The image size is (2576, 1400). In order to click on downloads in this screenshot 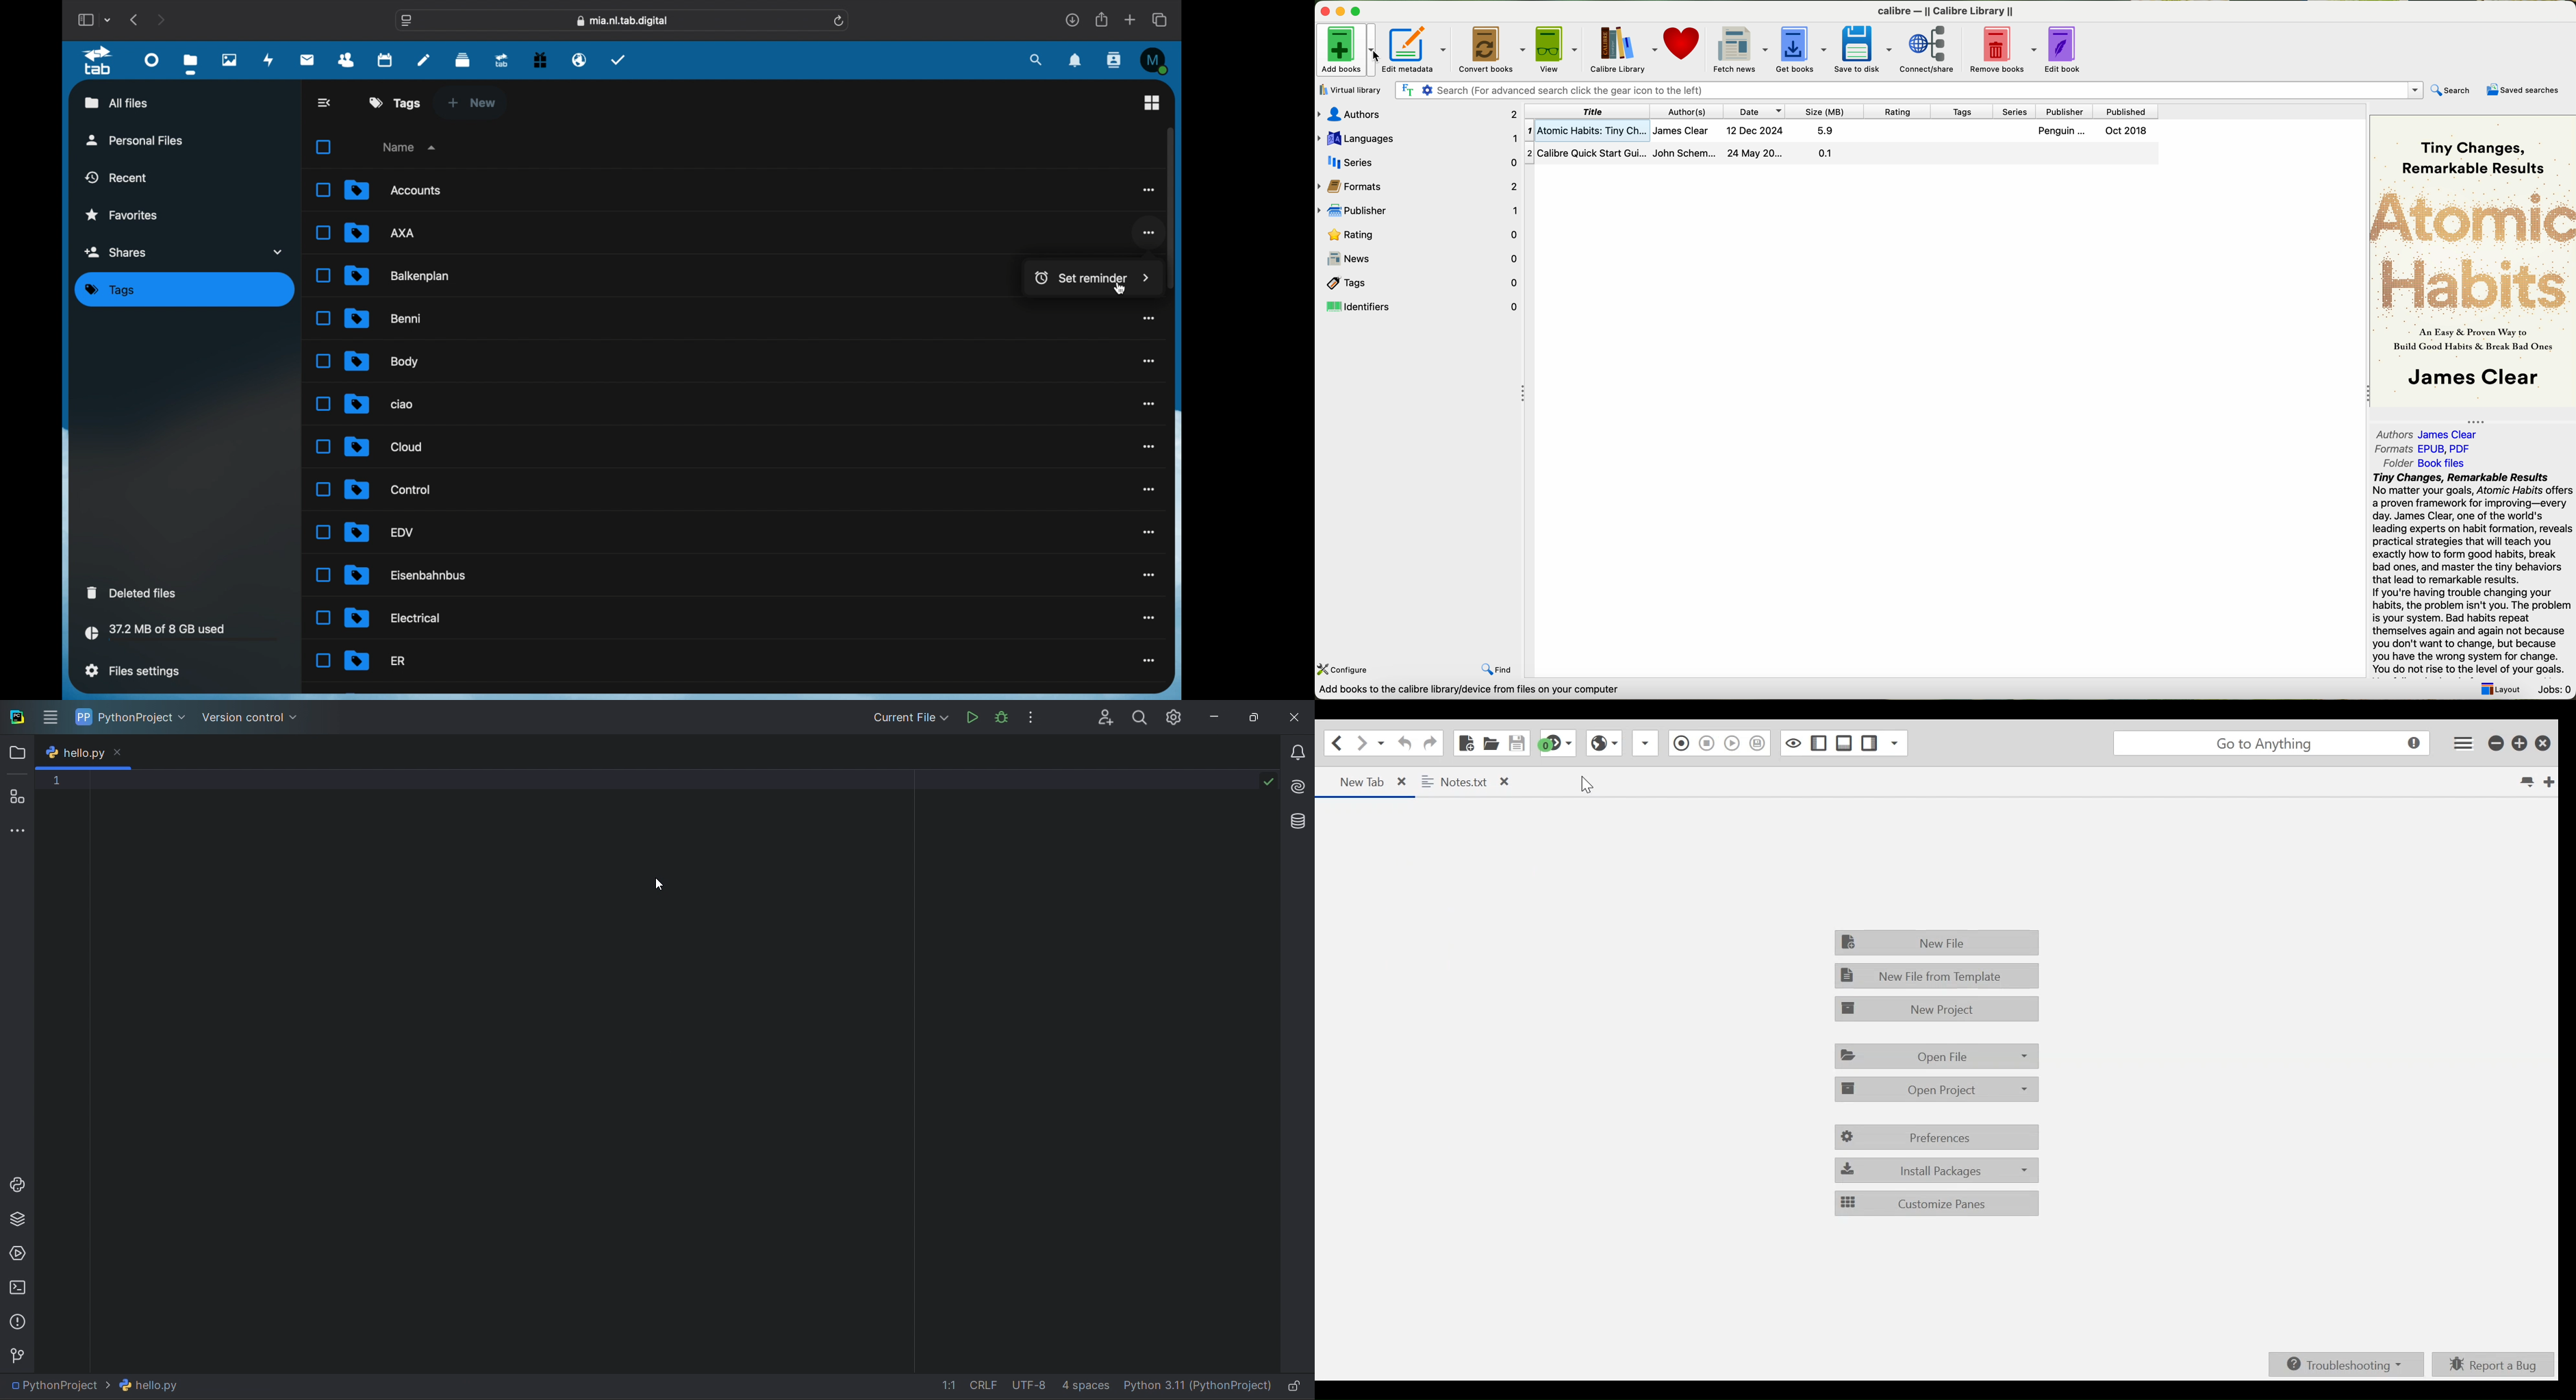, I will do `click(1073, 19)`.